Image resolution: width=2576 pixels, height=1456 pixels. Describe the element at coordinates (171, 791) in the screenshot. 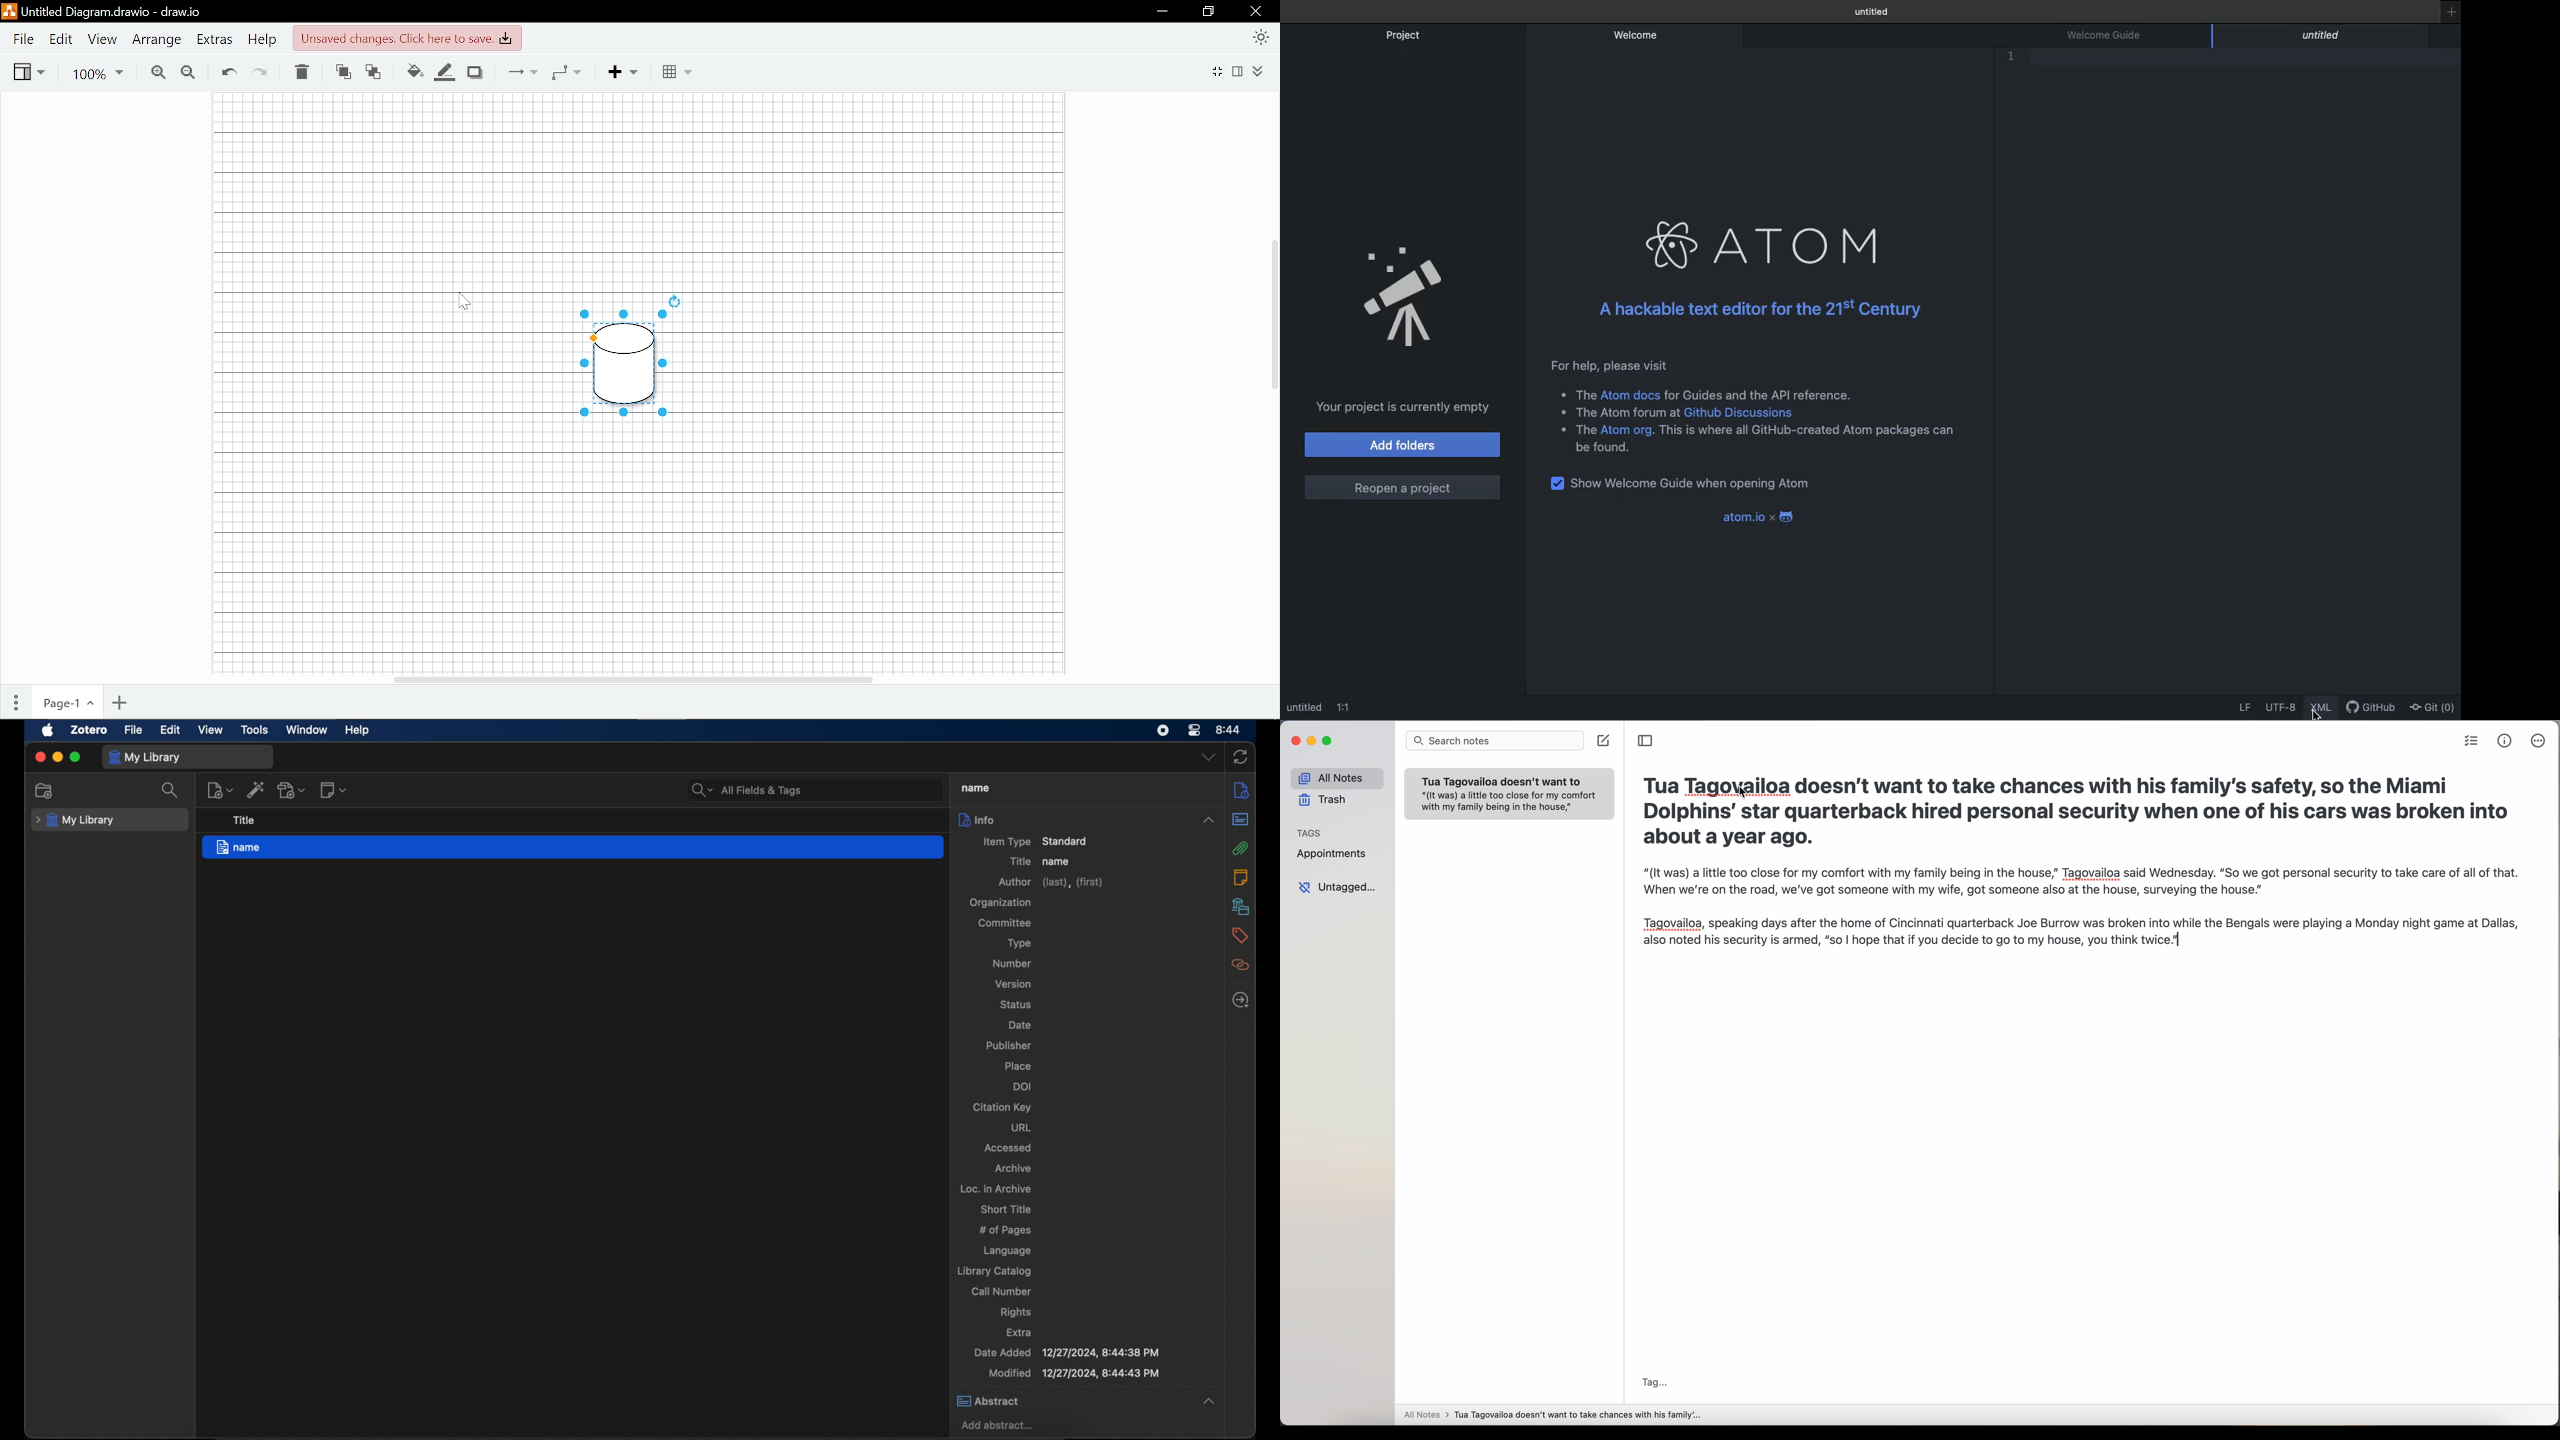

I see `search` at that location.